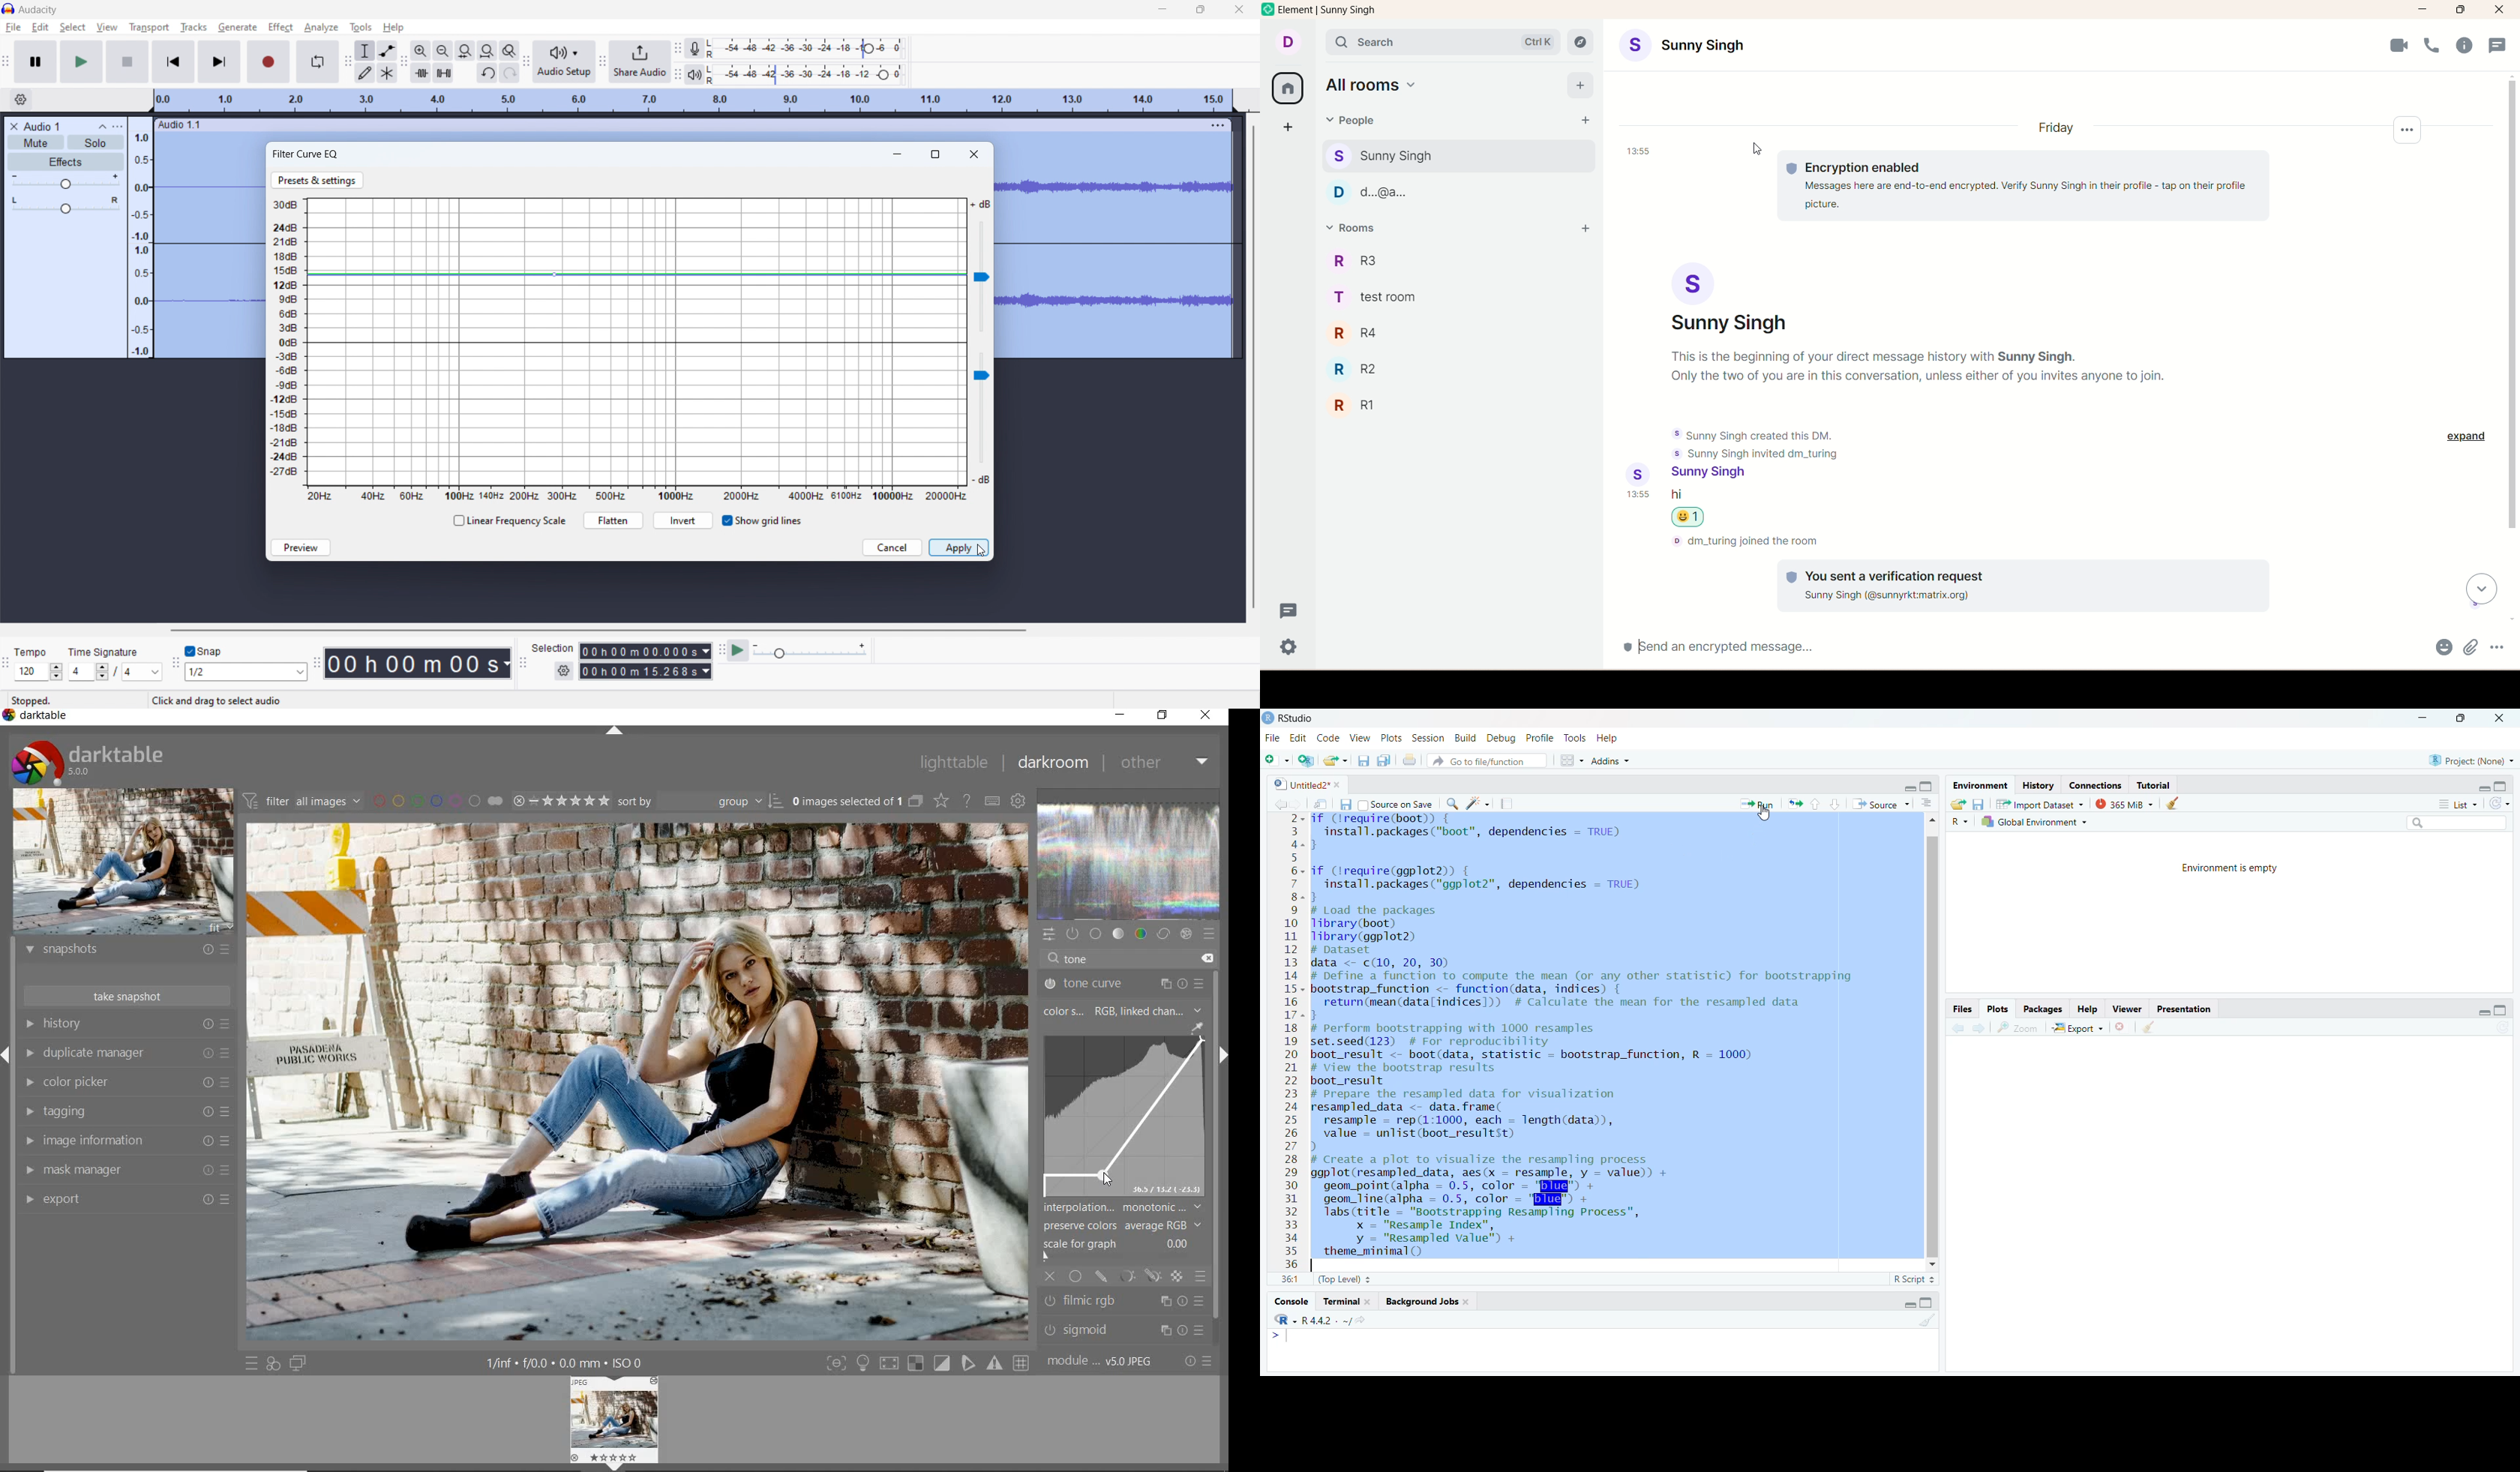 This screenshot has width=2520, height=1484. I want to click on go to next section/chunk, so click(1834, 804).